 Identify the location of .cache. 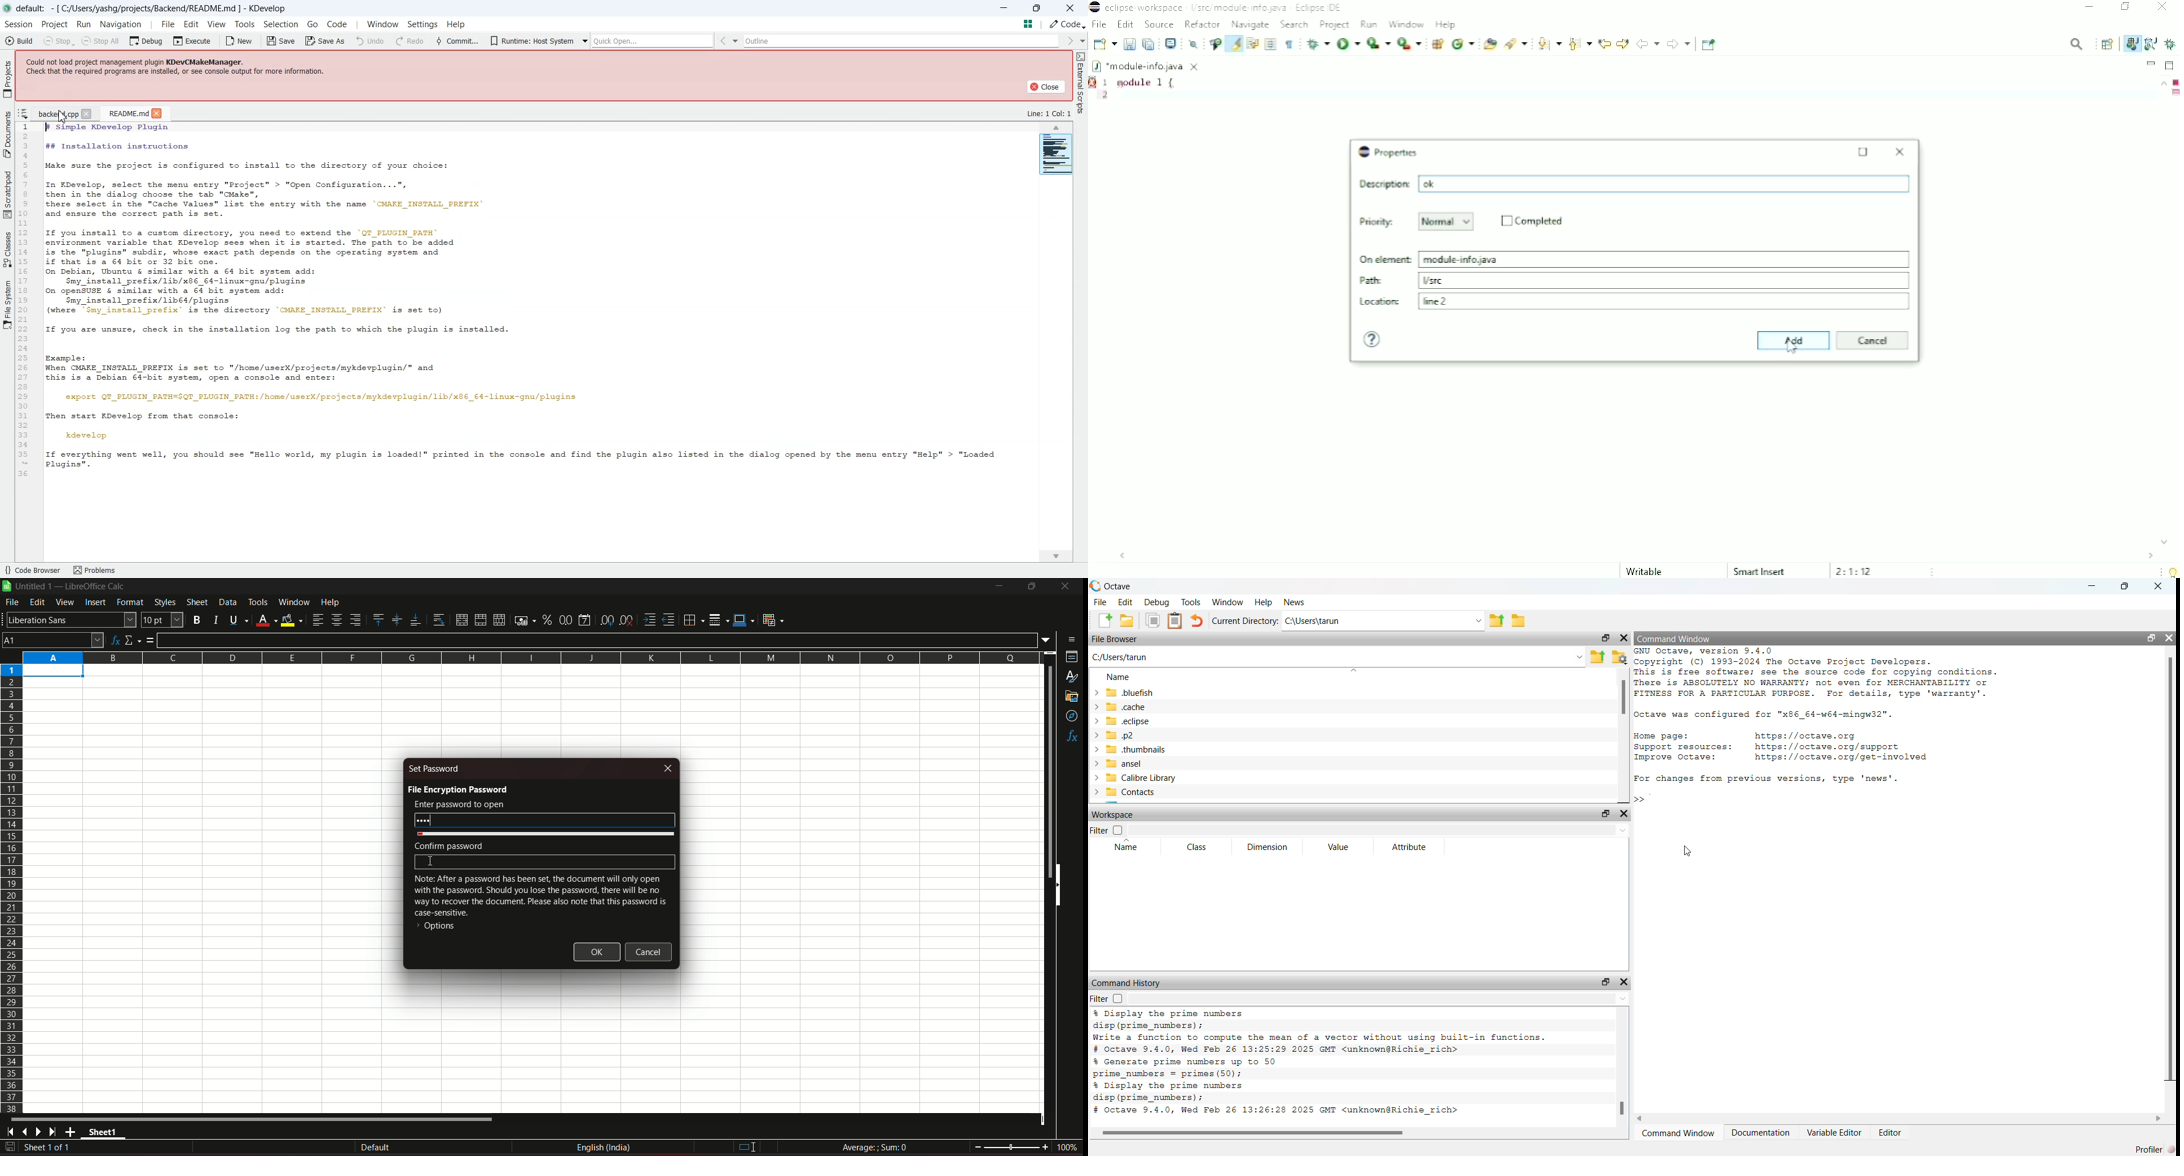
(1125, 707).